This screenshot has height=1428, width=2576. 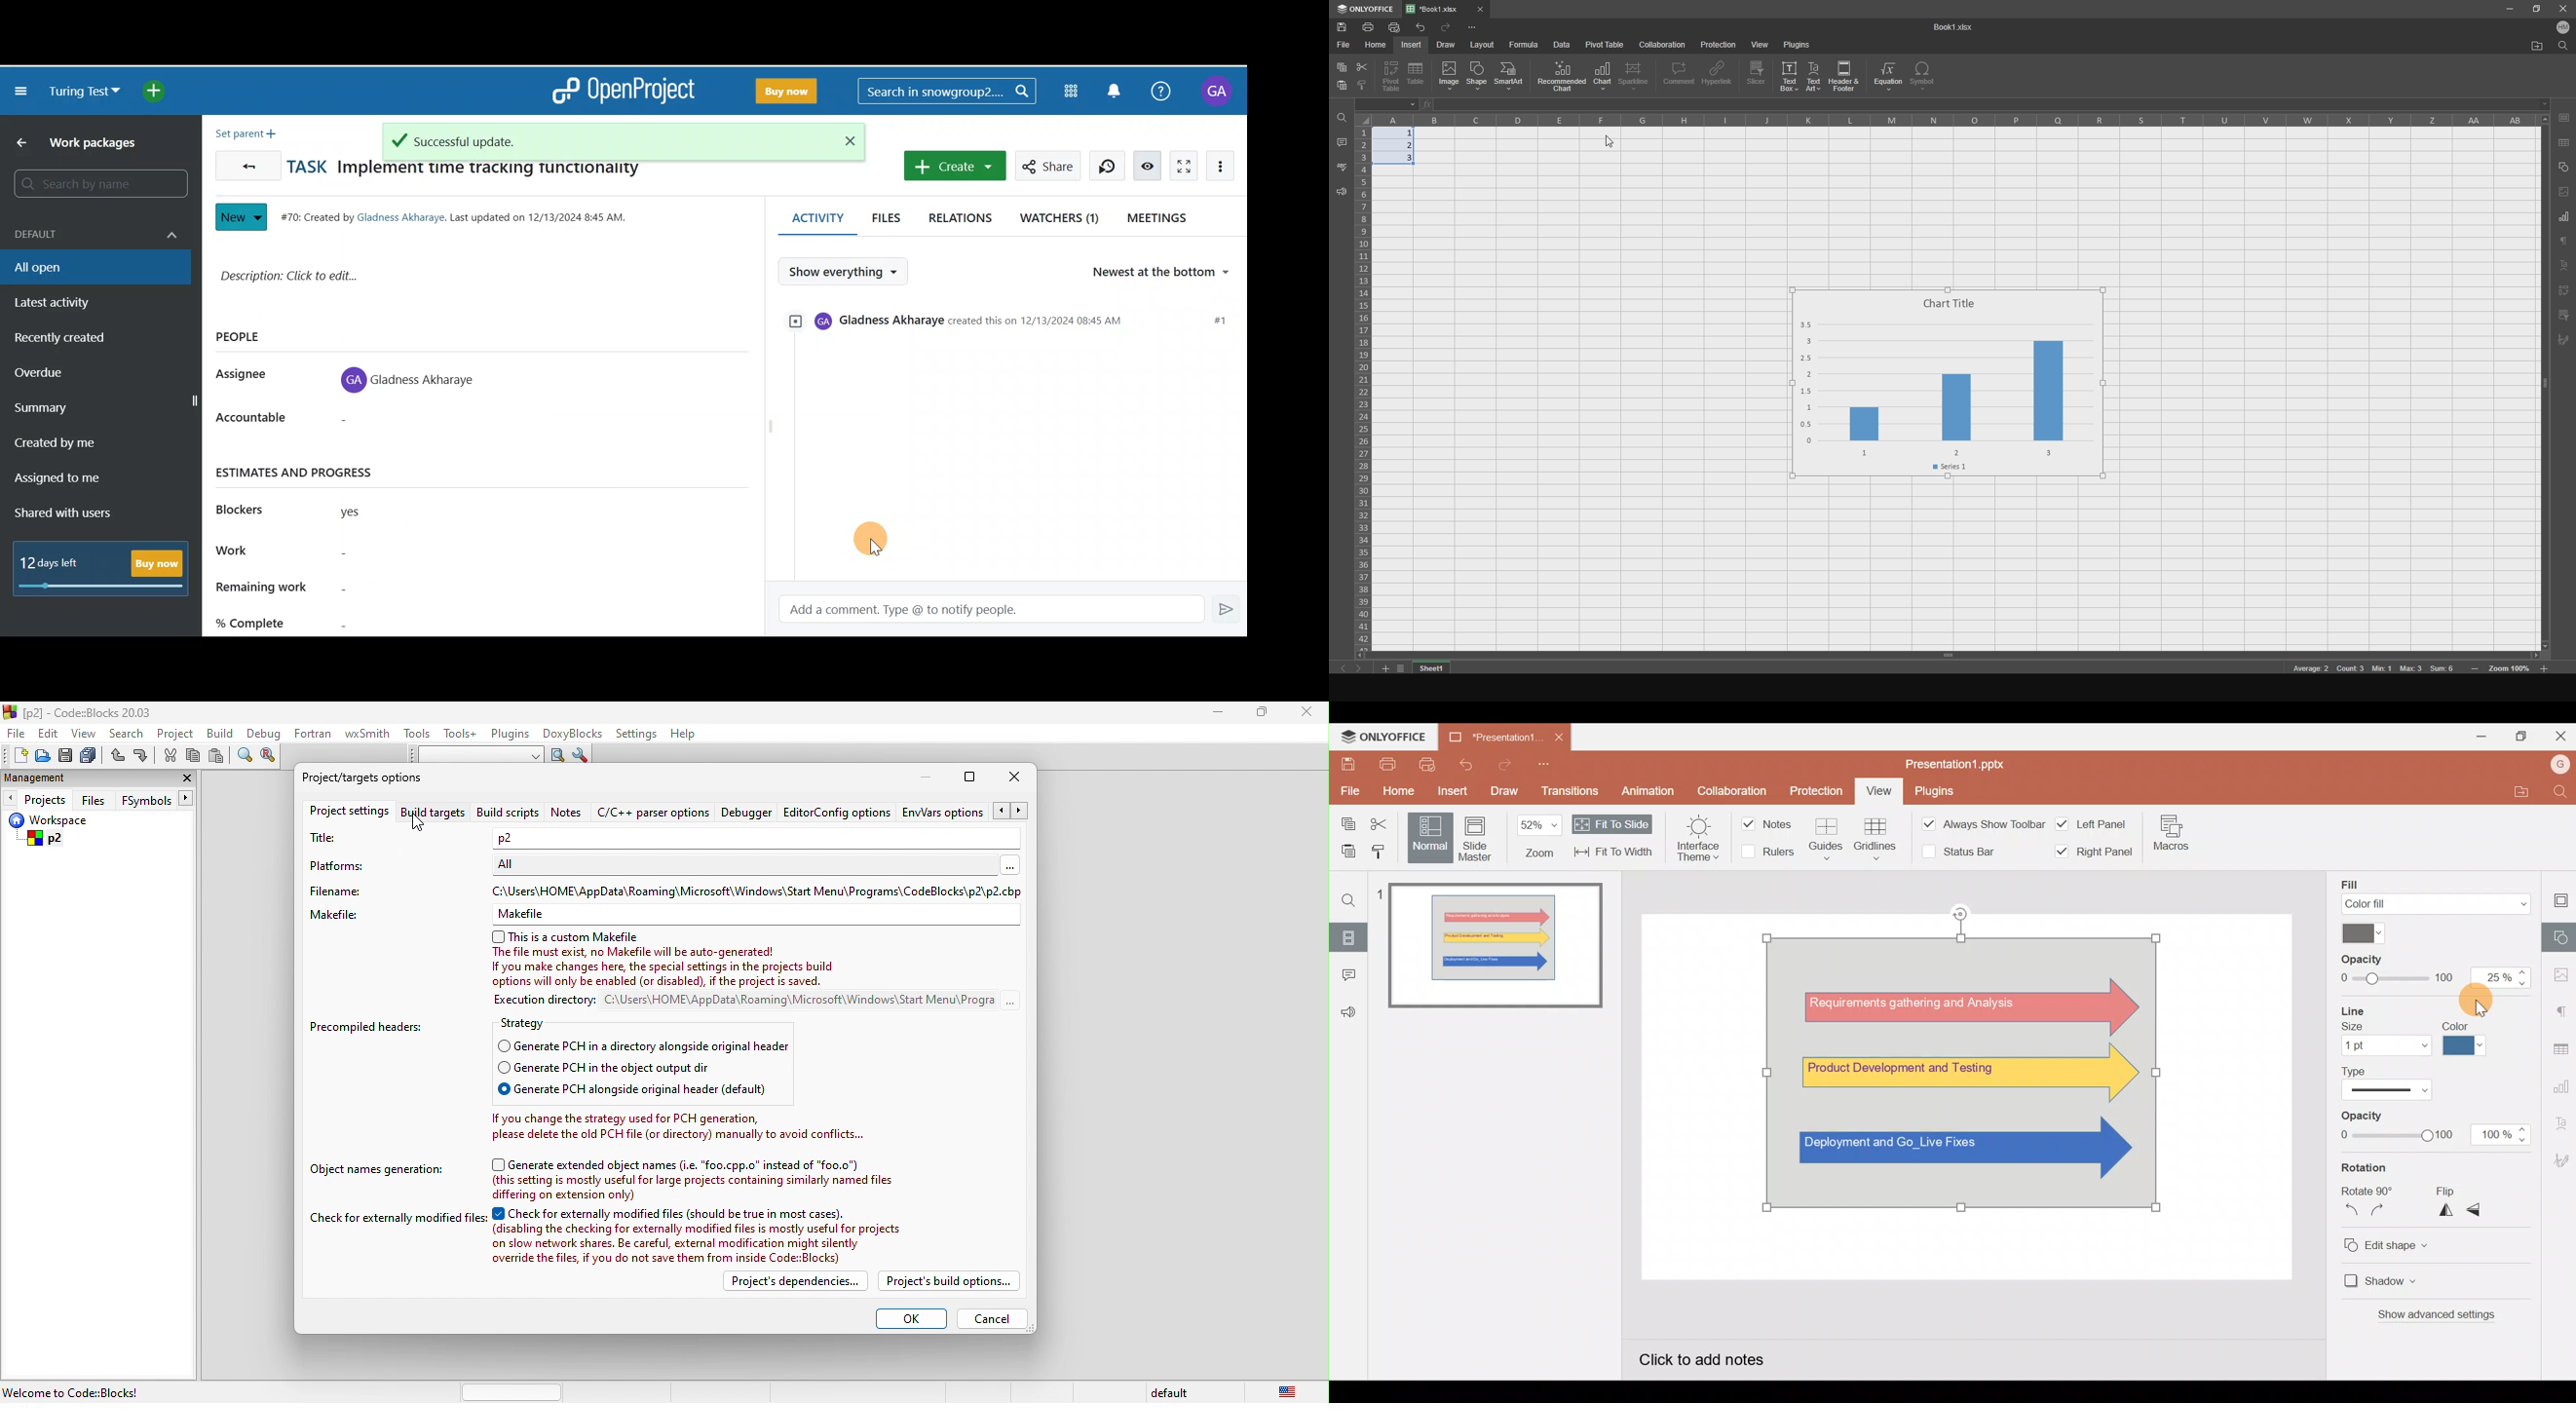 I want to click on text art, so click(x=1815, y=73).